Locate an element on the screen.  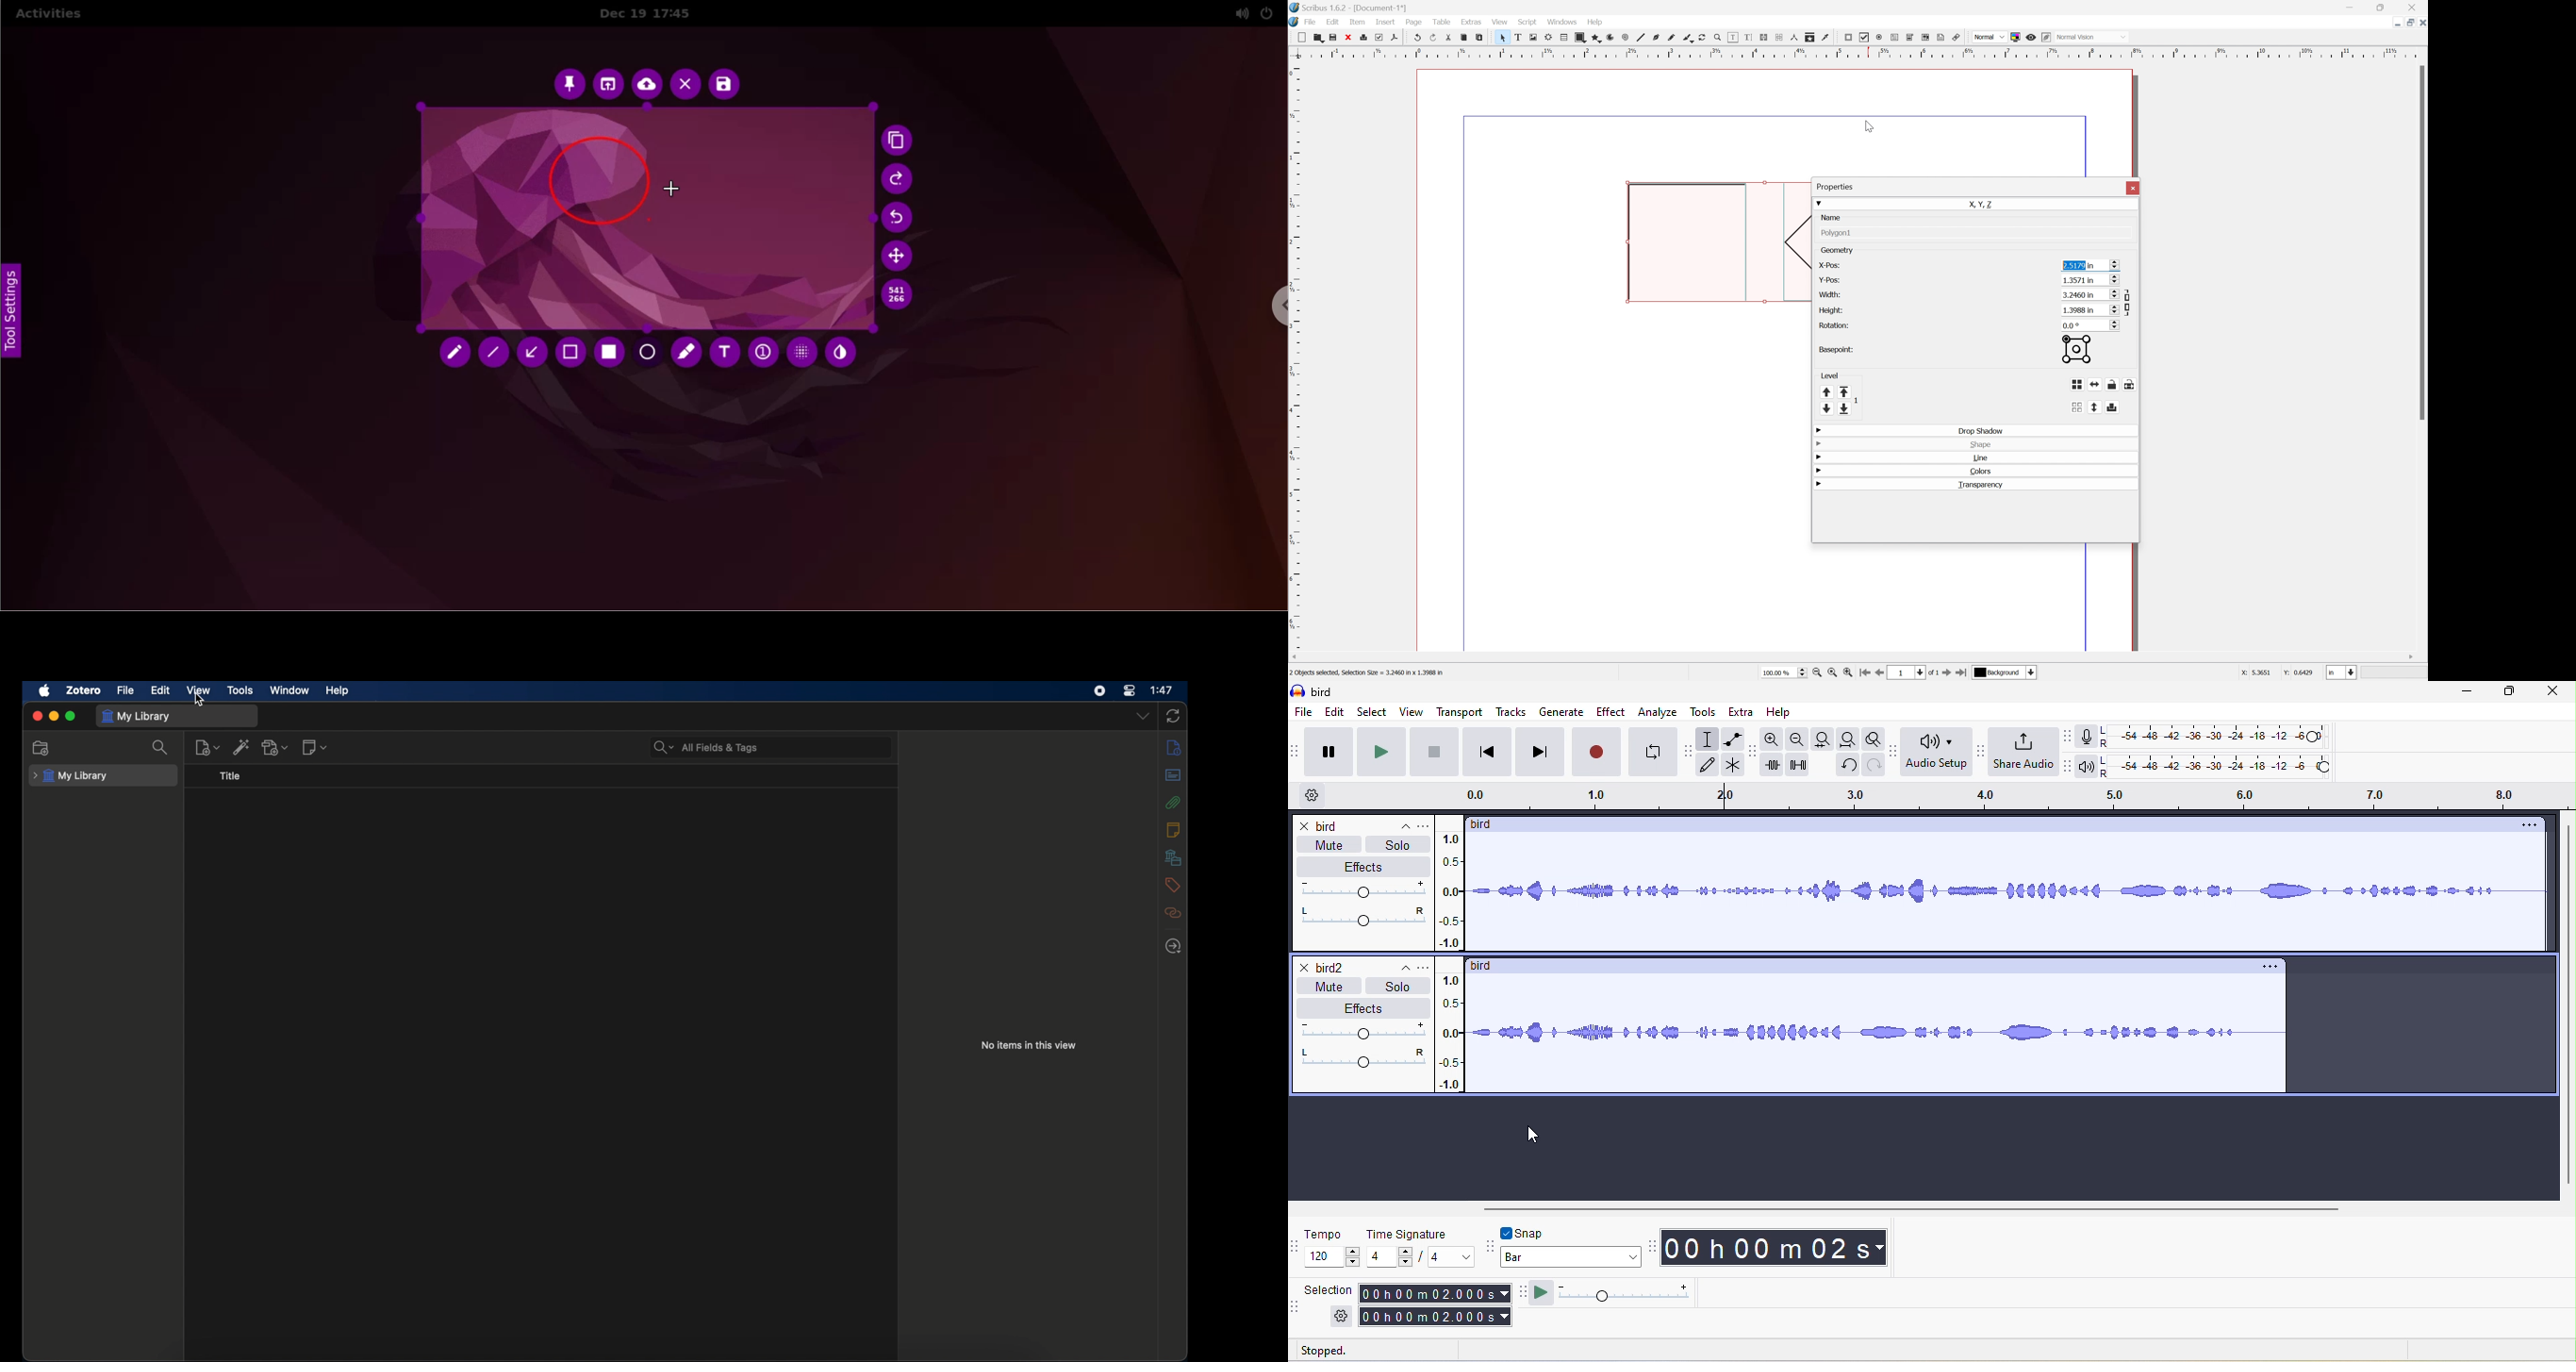
transparency is located at coordinates (1982, 485).